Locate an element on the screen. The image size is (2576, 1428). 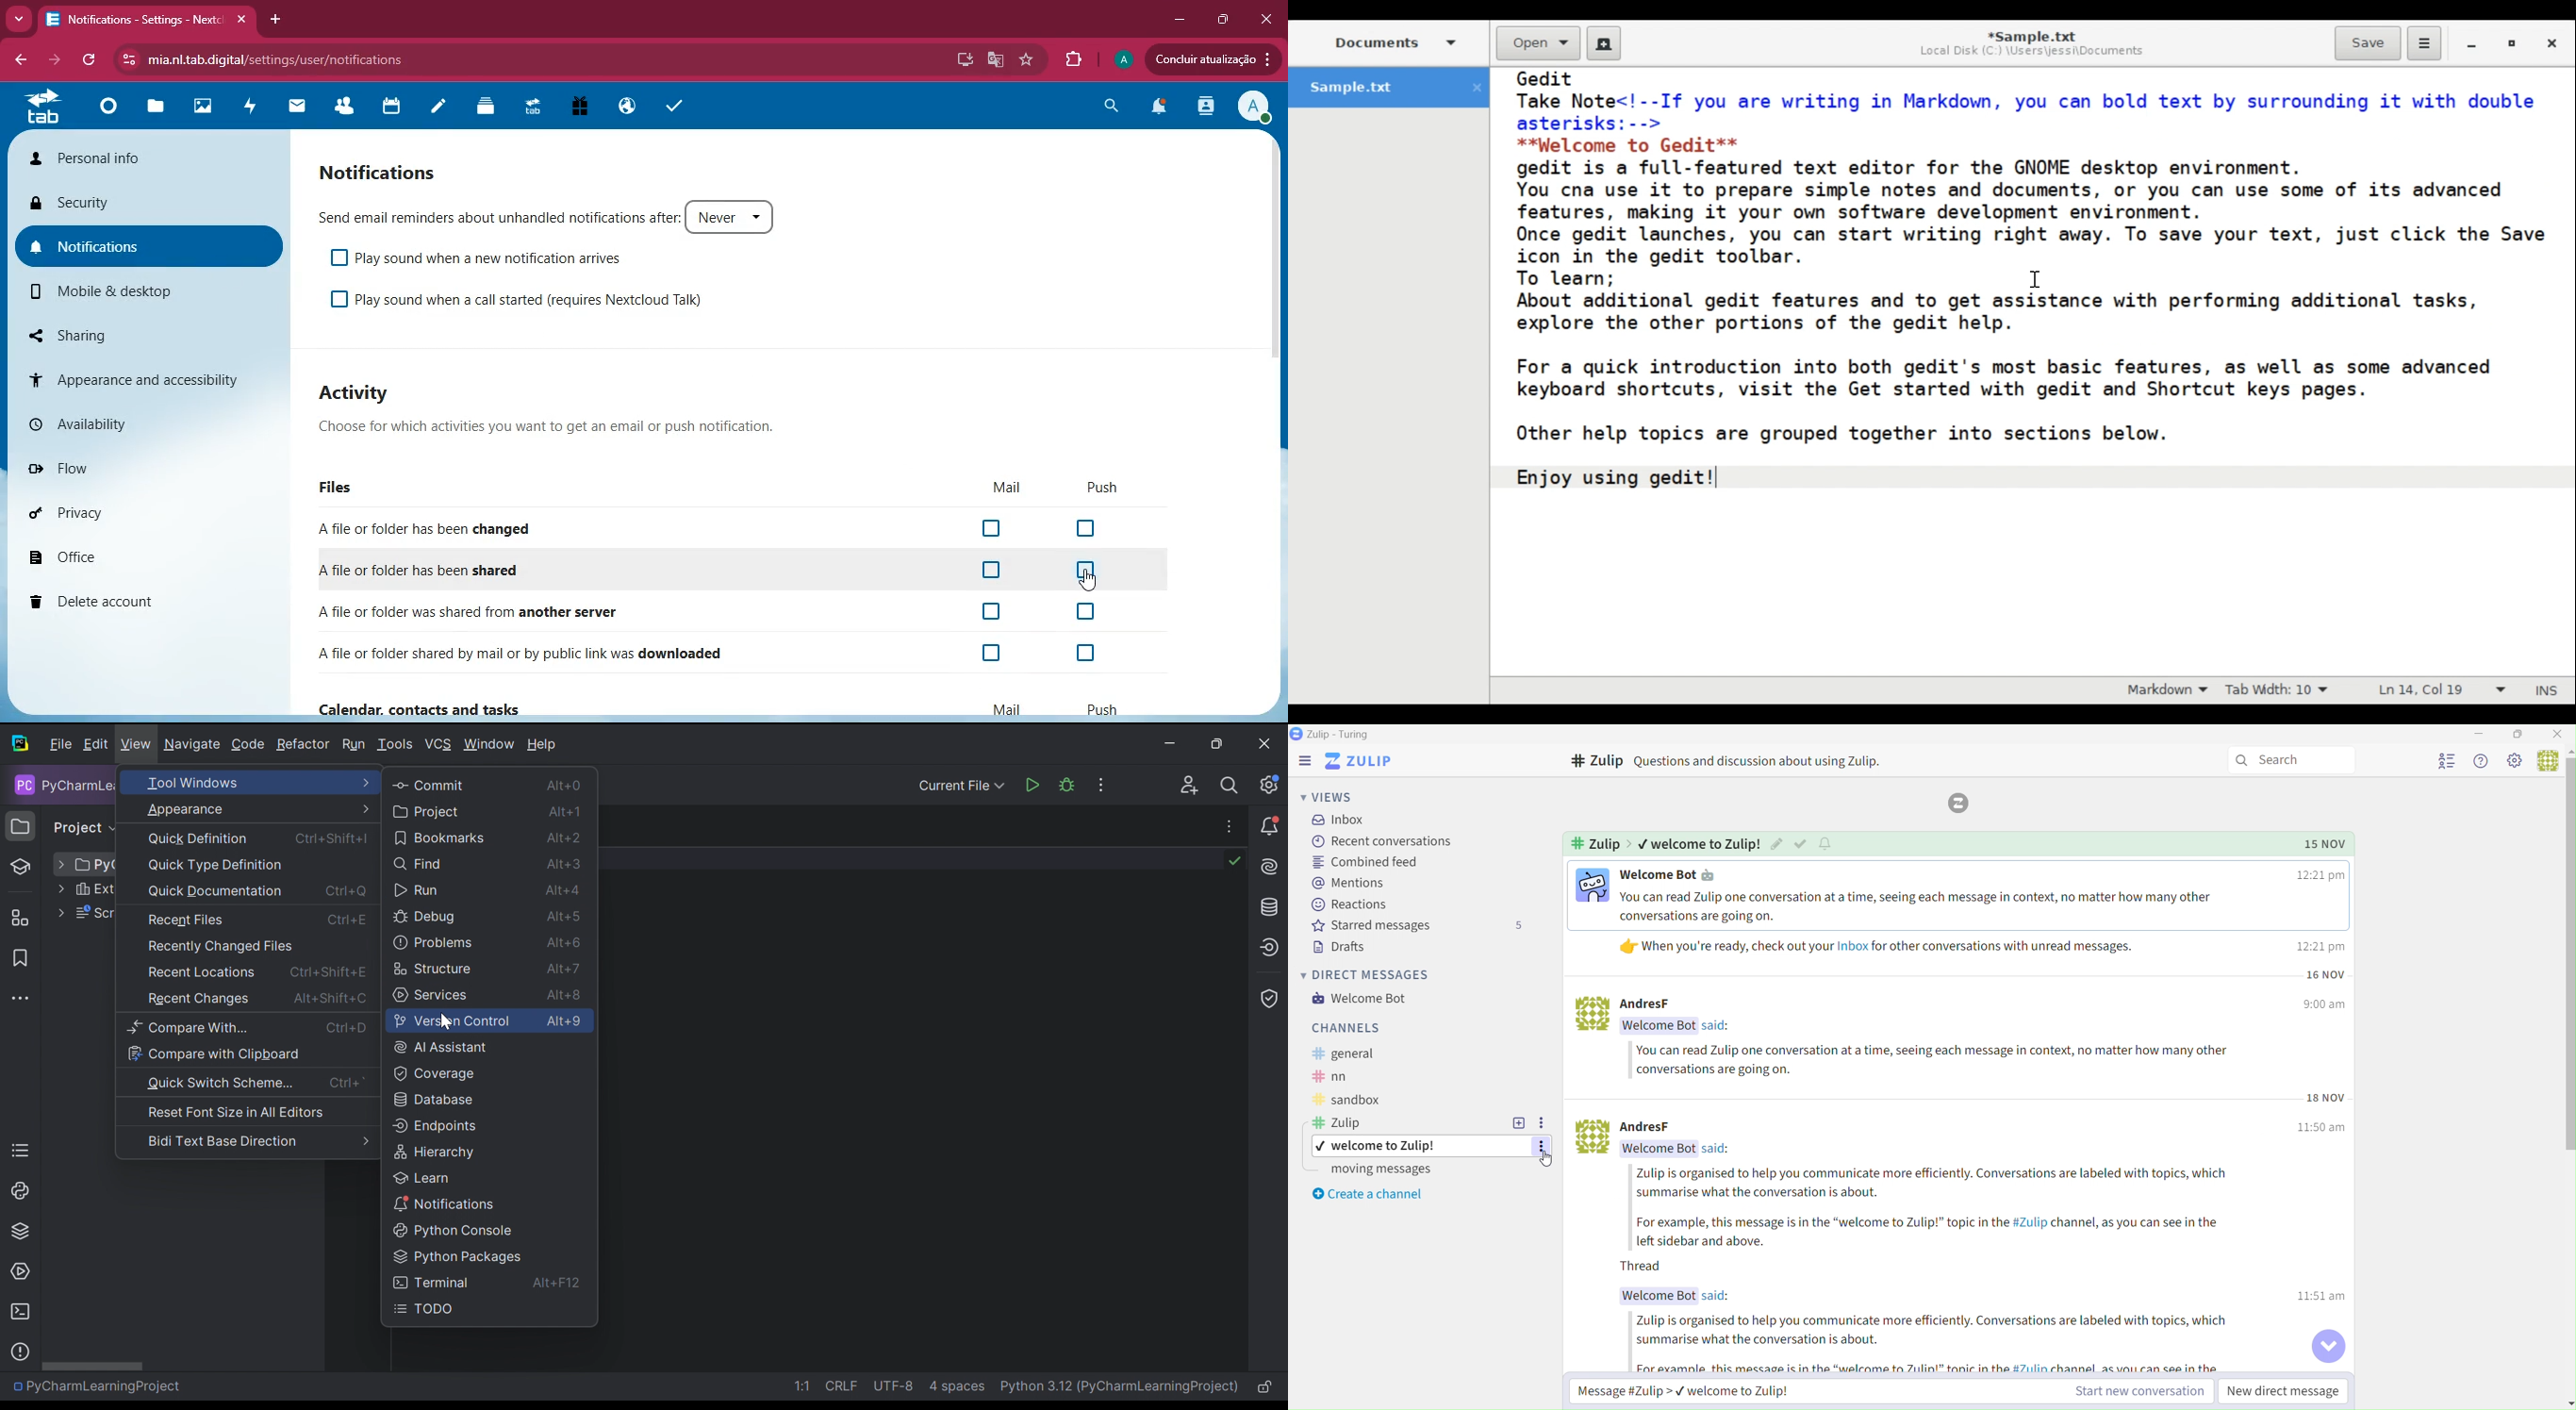
calender, contacts and tasks is located at coordinates (410, 707).